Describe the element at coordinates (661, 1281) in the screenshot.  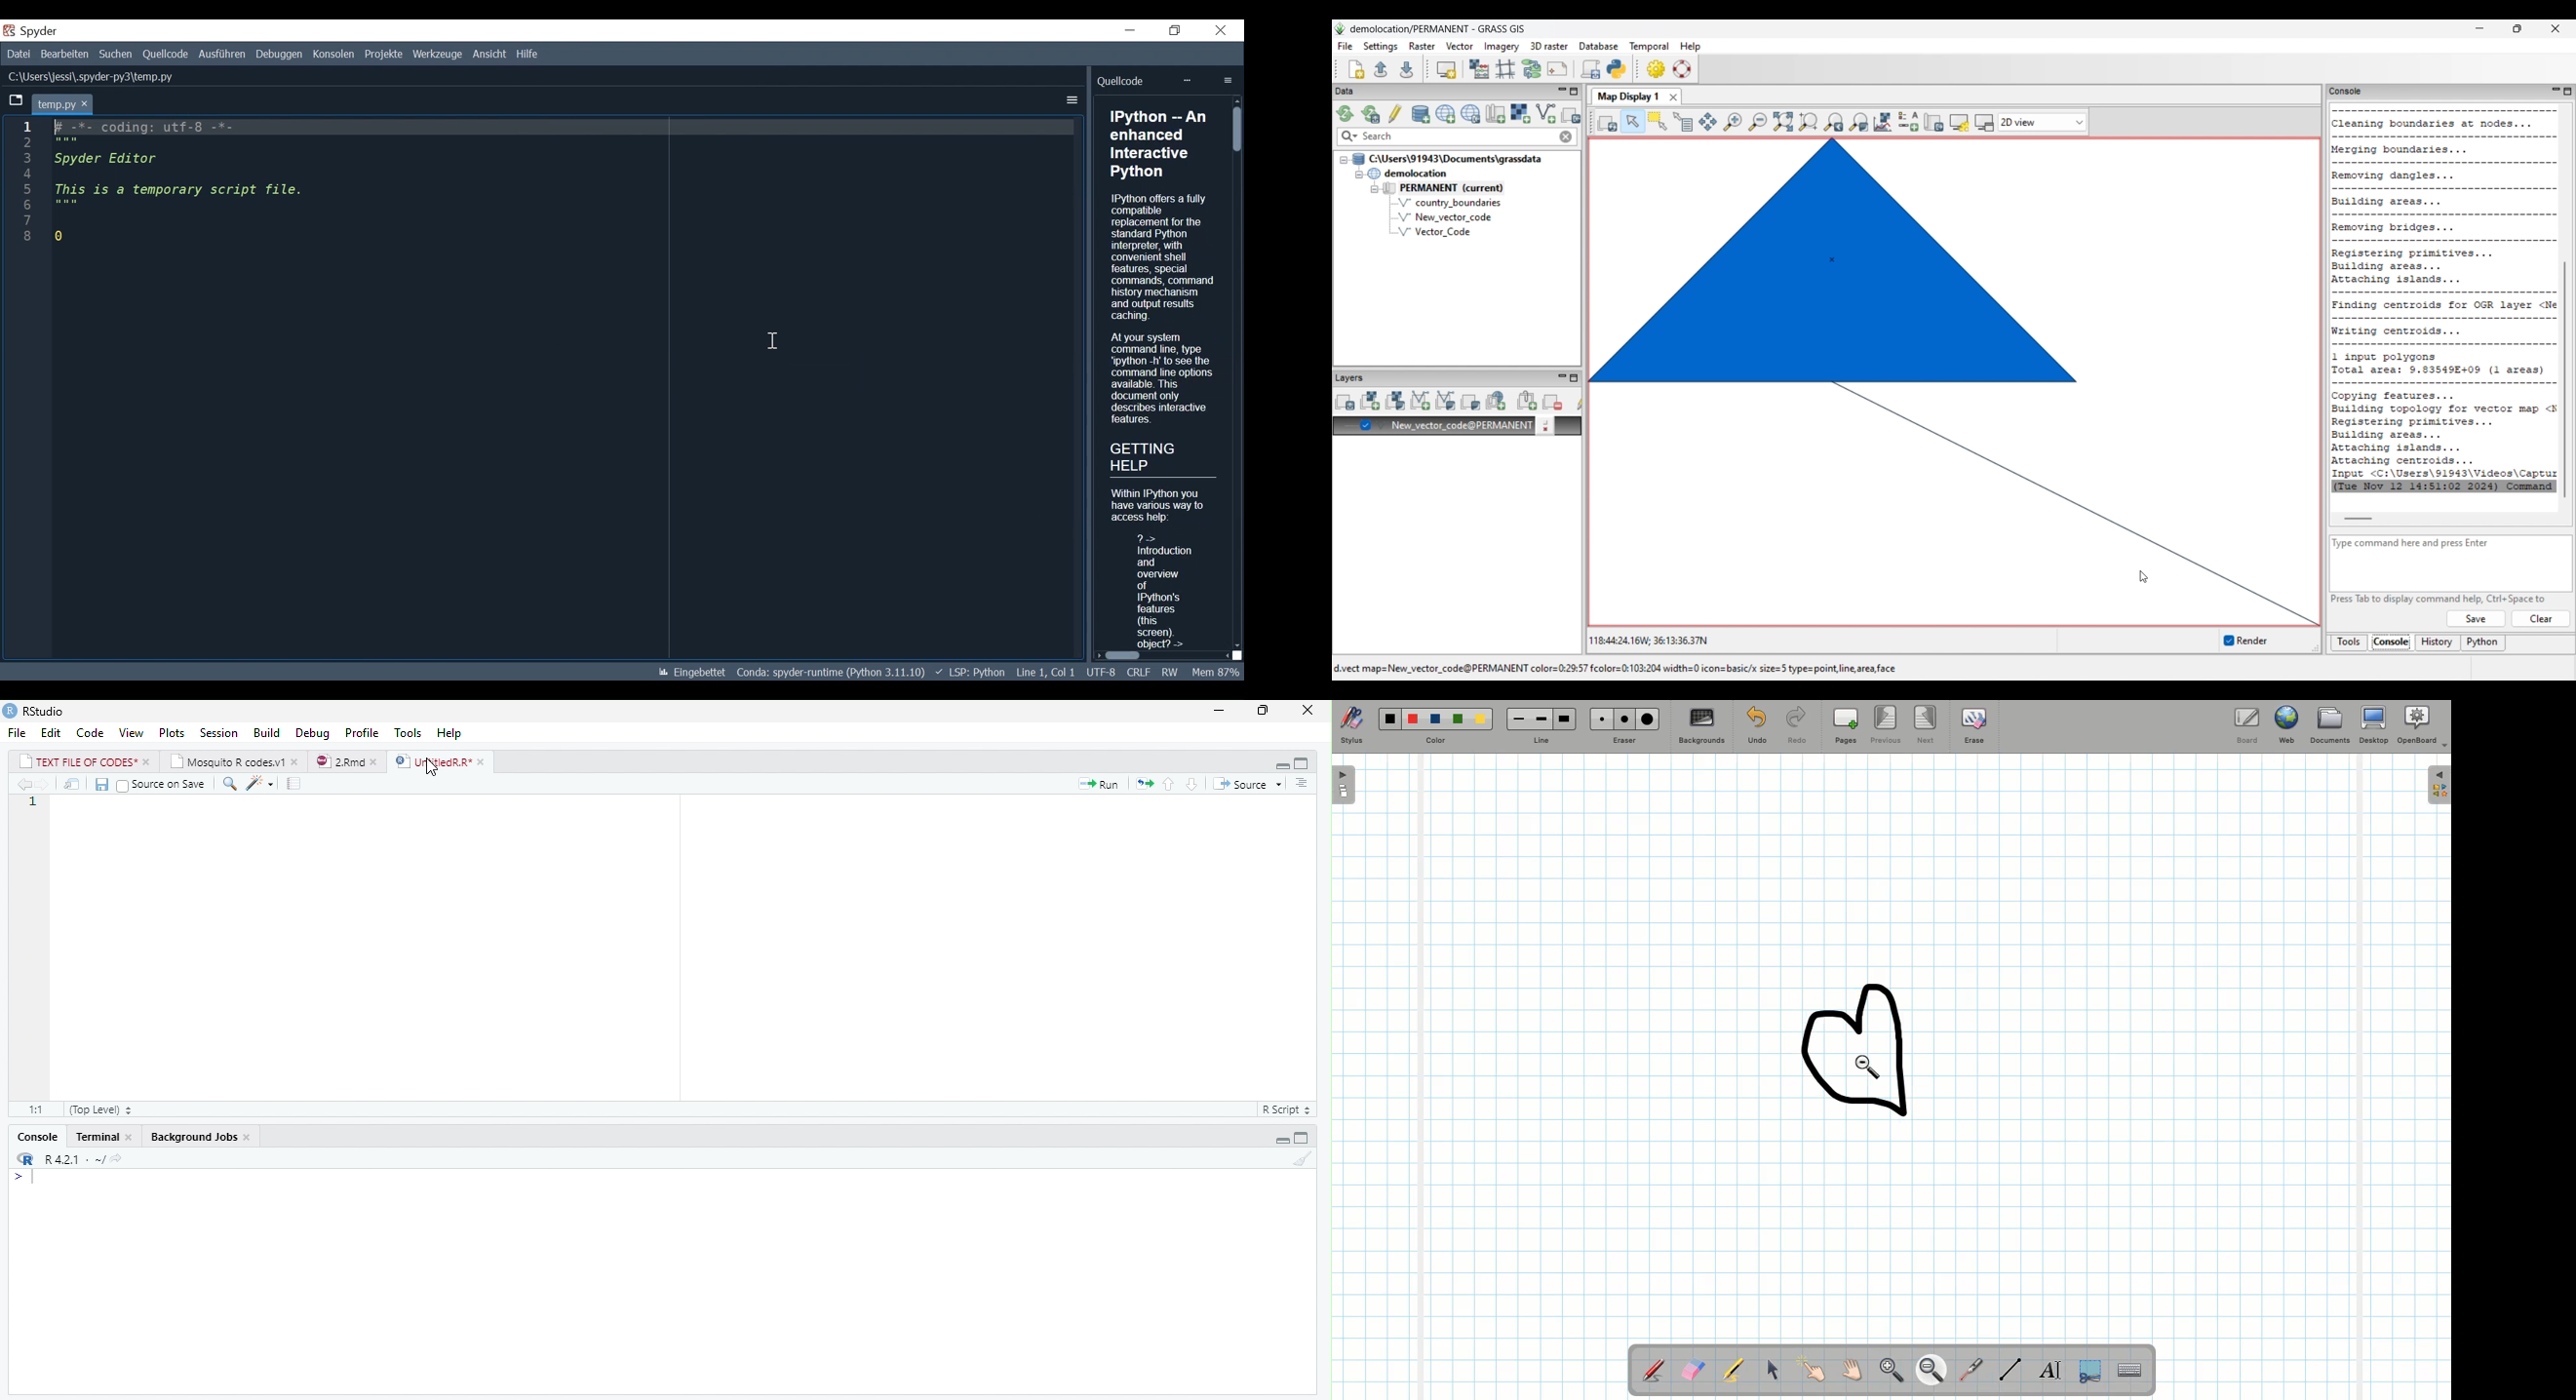
I see `Console` at that location.